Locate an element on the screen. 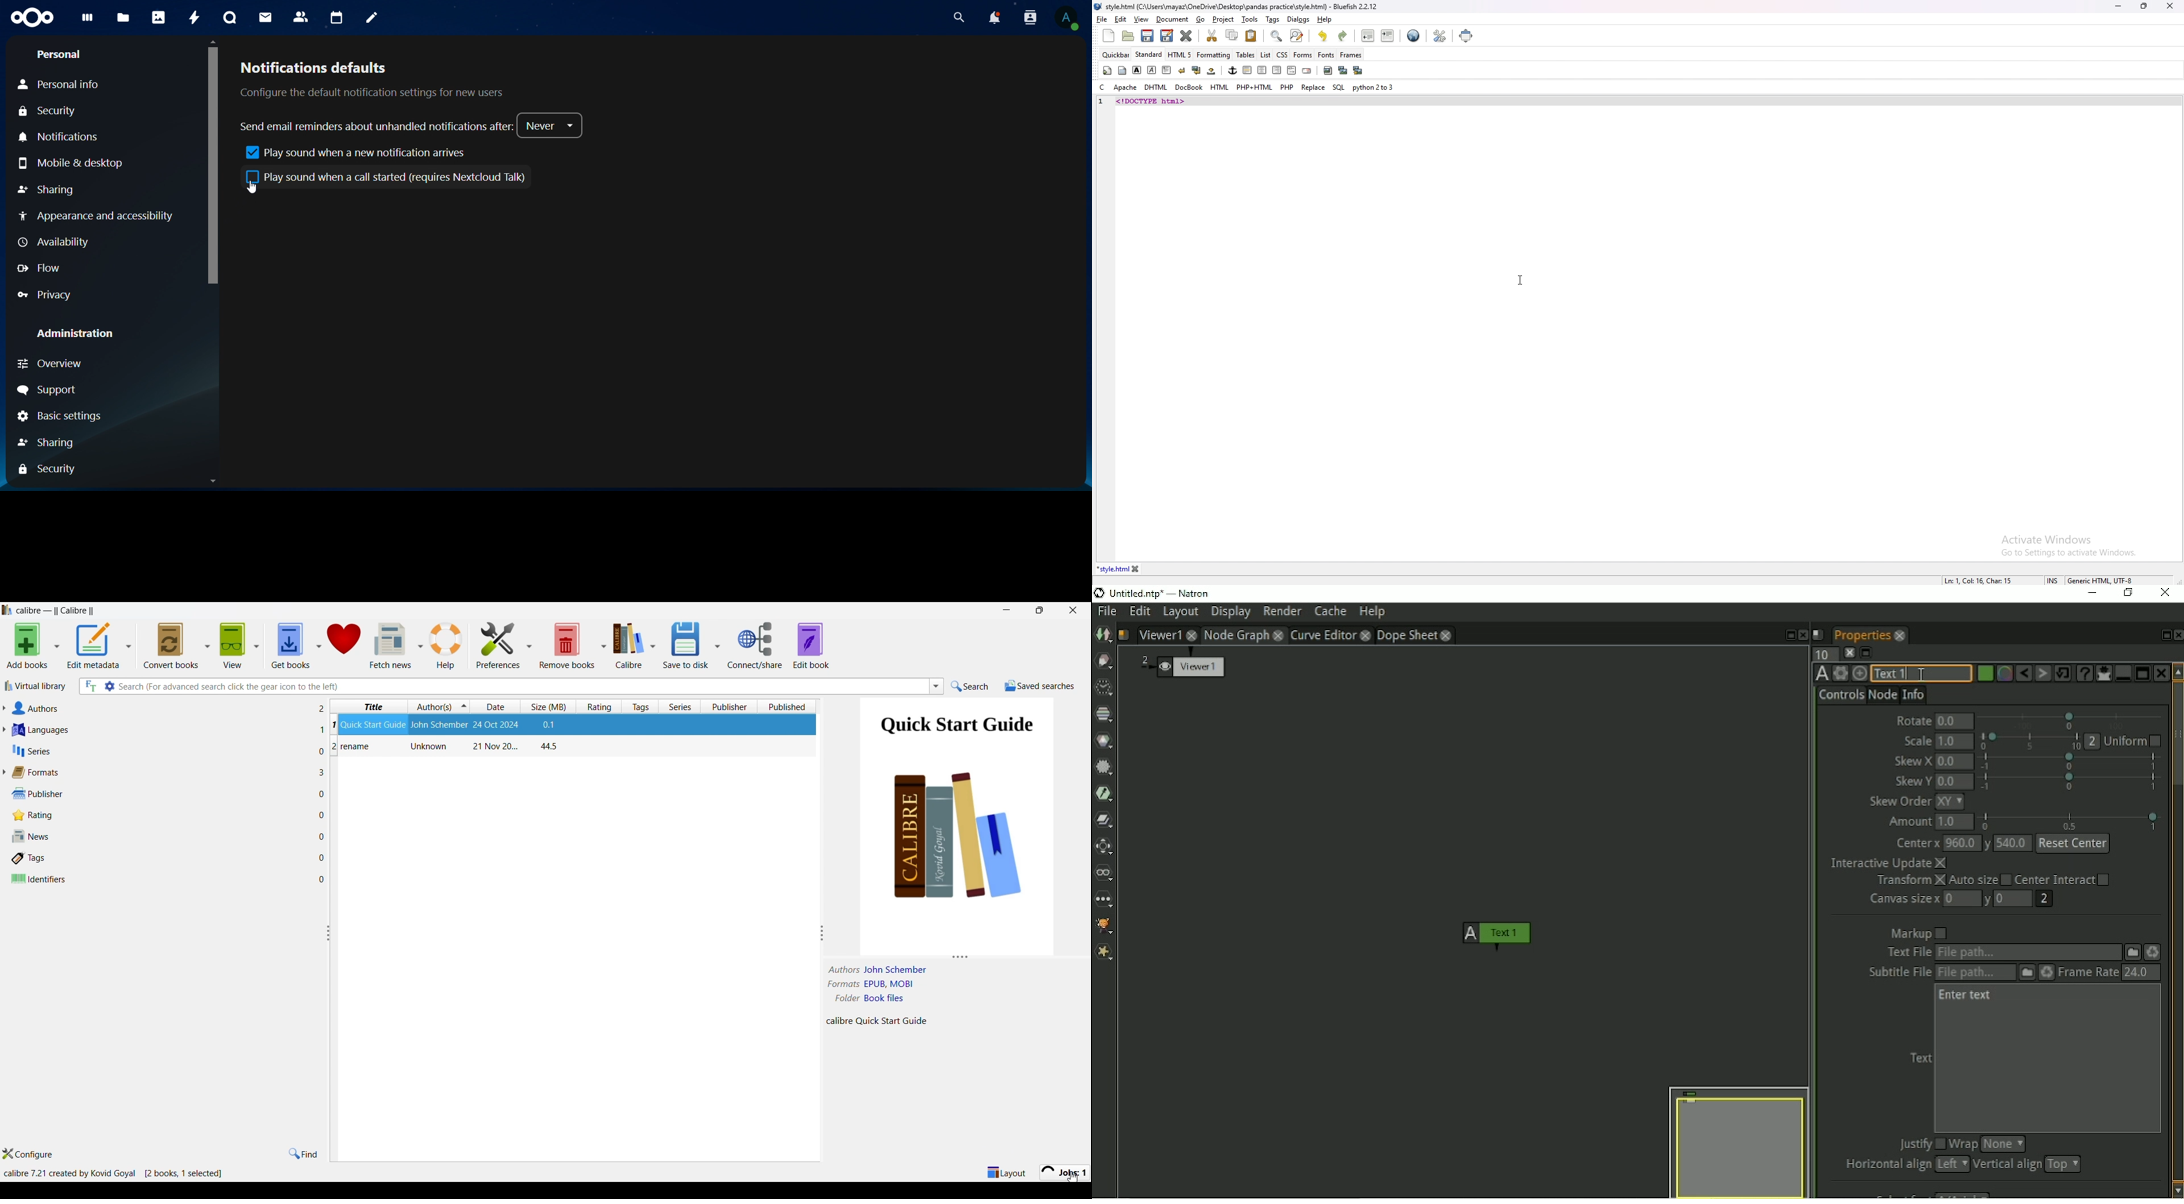 The height and width of the screenshot is (1204, 2184). activity is located at coordinates (194, 16).